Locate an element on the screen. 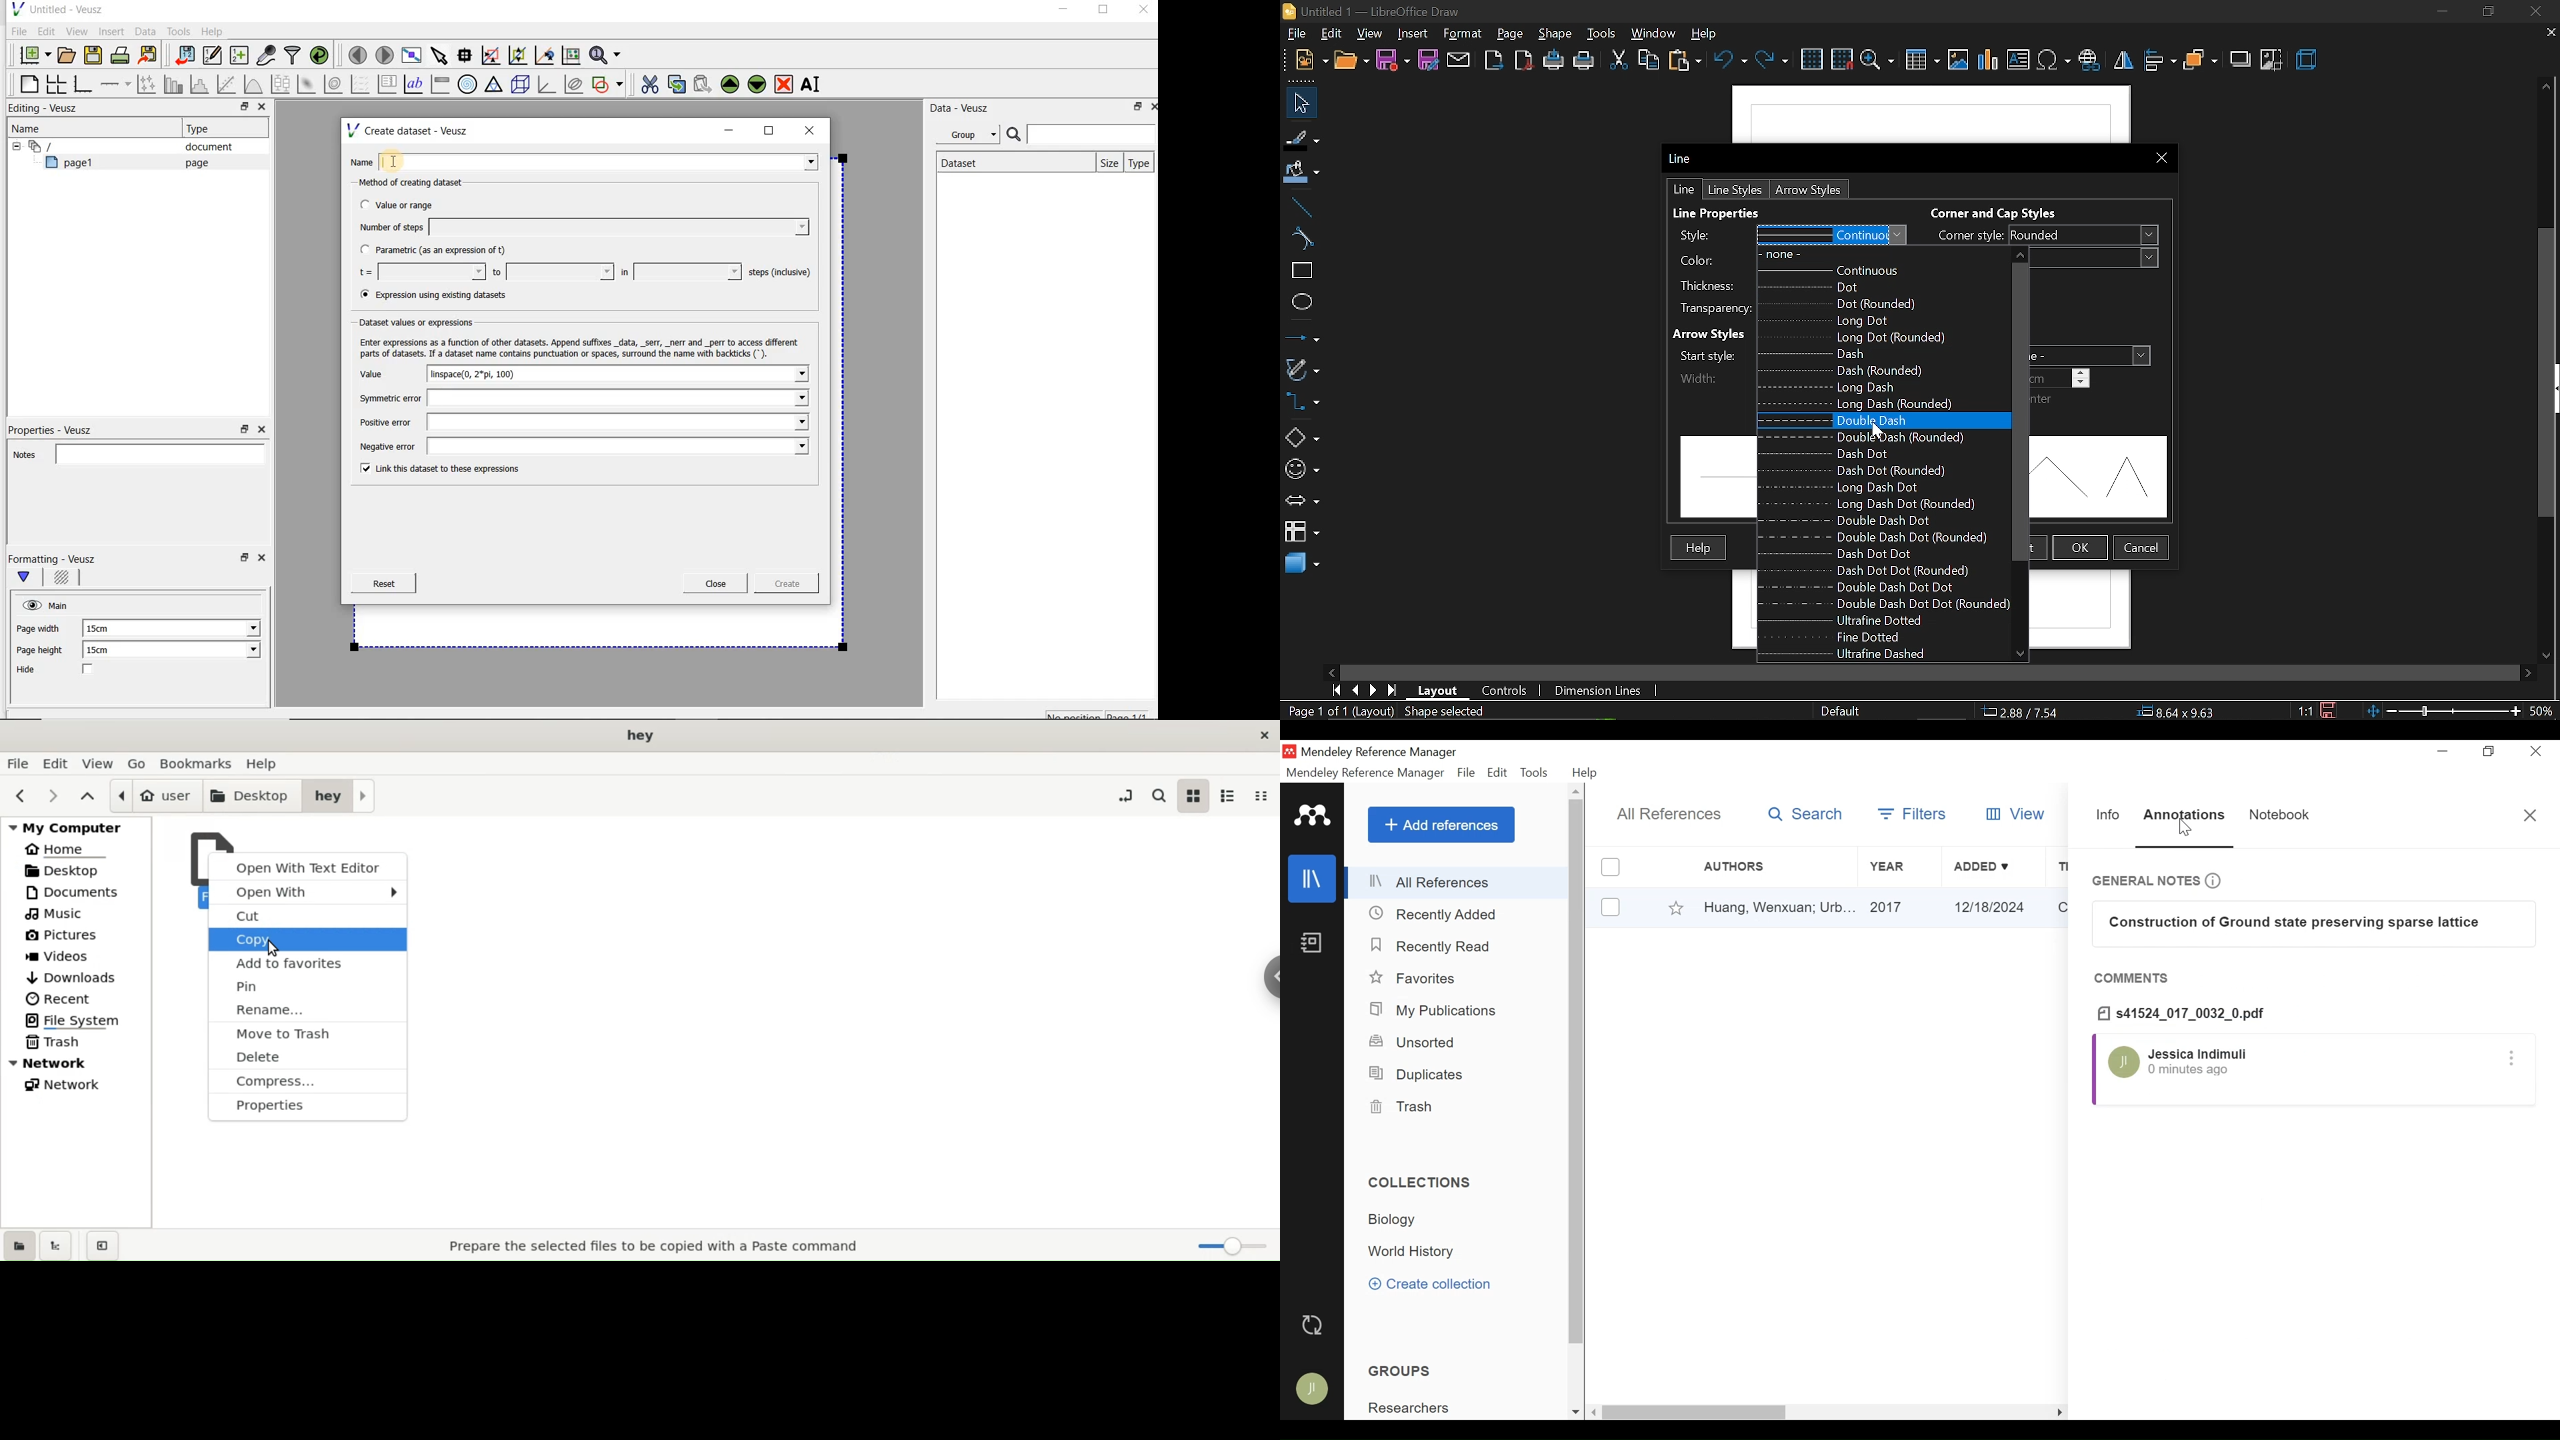 This screenshot has width=2576, height=1456. Comments is located at coordinates (2134, 979).